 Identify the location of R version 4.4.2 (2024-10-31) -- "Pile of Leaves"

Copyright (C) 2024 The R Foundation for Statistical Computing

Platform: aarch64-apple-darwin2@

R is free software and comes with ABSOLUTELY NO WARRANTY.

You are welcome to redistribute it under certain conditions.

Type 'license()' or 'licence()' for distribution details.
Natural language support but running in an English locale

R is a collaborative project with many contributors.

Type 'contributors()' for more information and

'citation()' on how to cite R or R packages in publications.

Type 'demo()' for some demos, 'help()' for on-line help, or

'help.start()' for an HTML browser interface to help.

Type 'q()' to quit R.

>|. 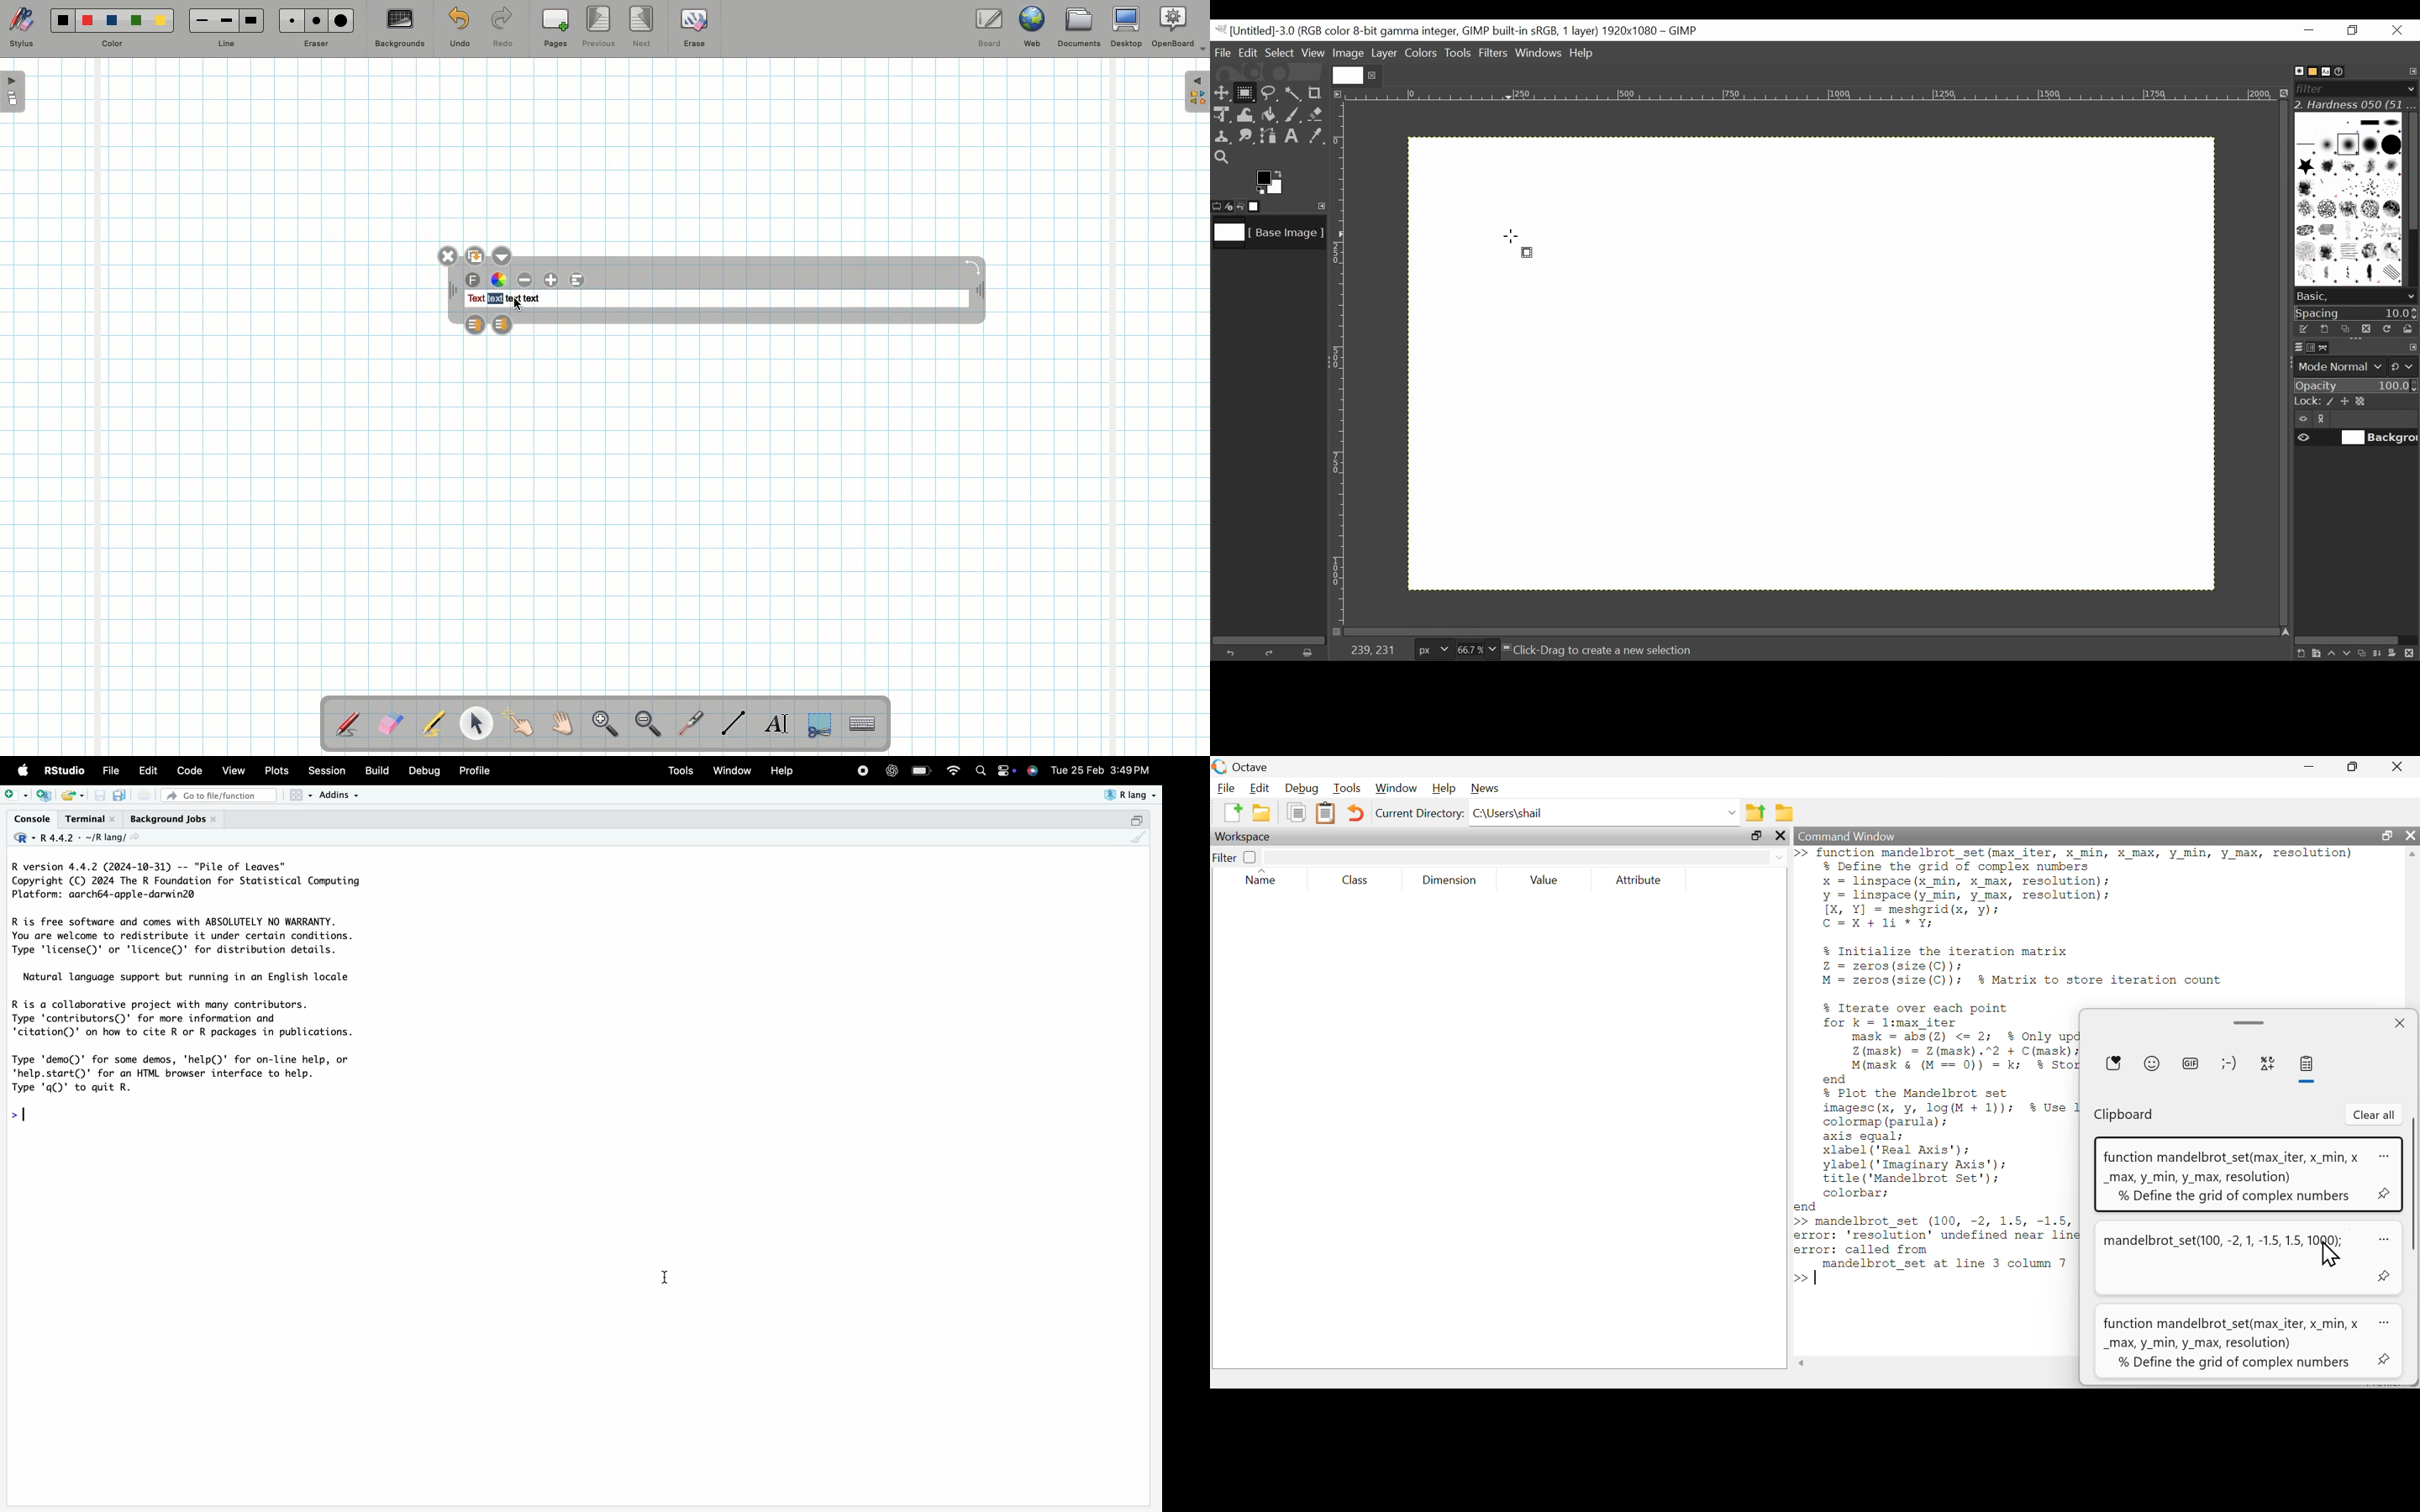
(199, 992).